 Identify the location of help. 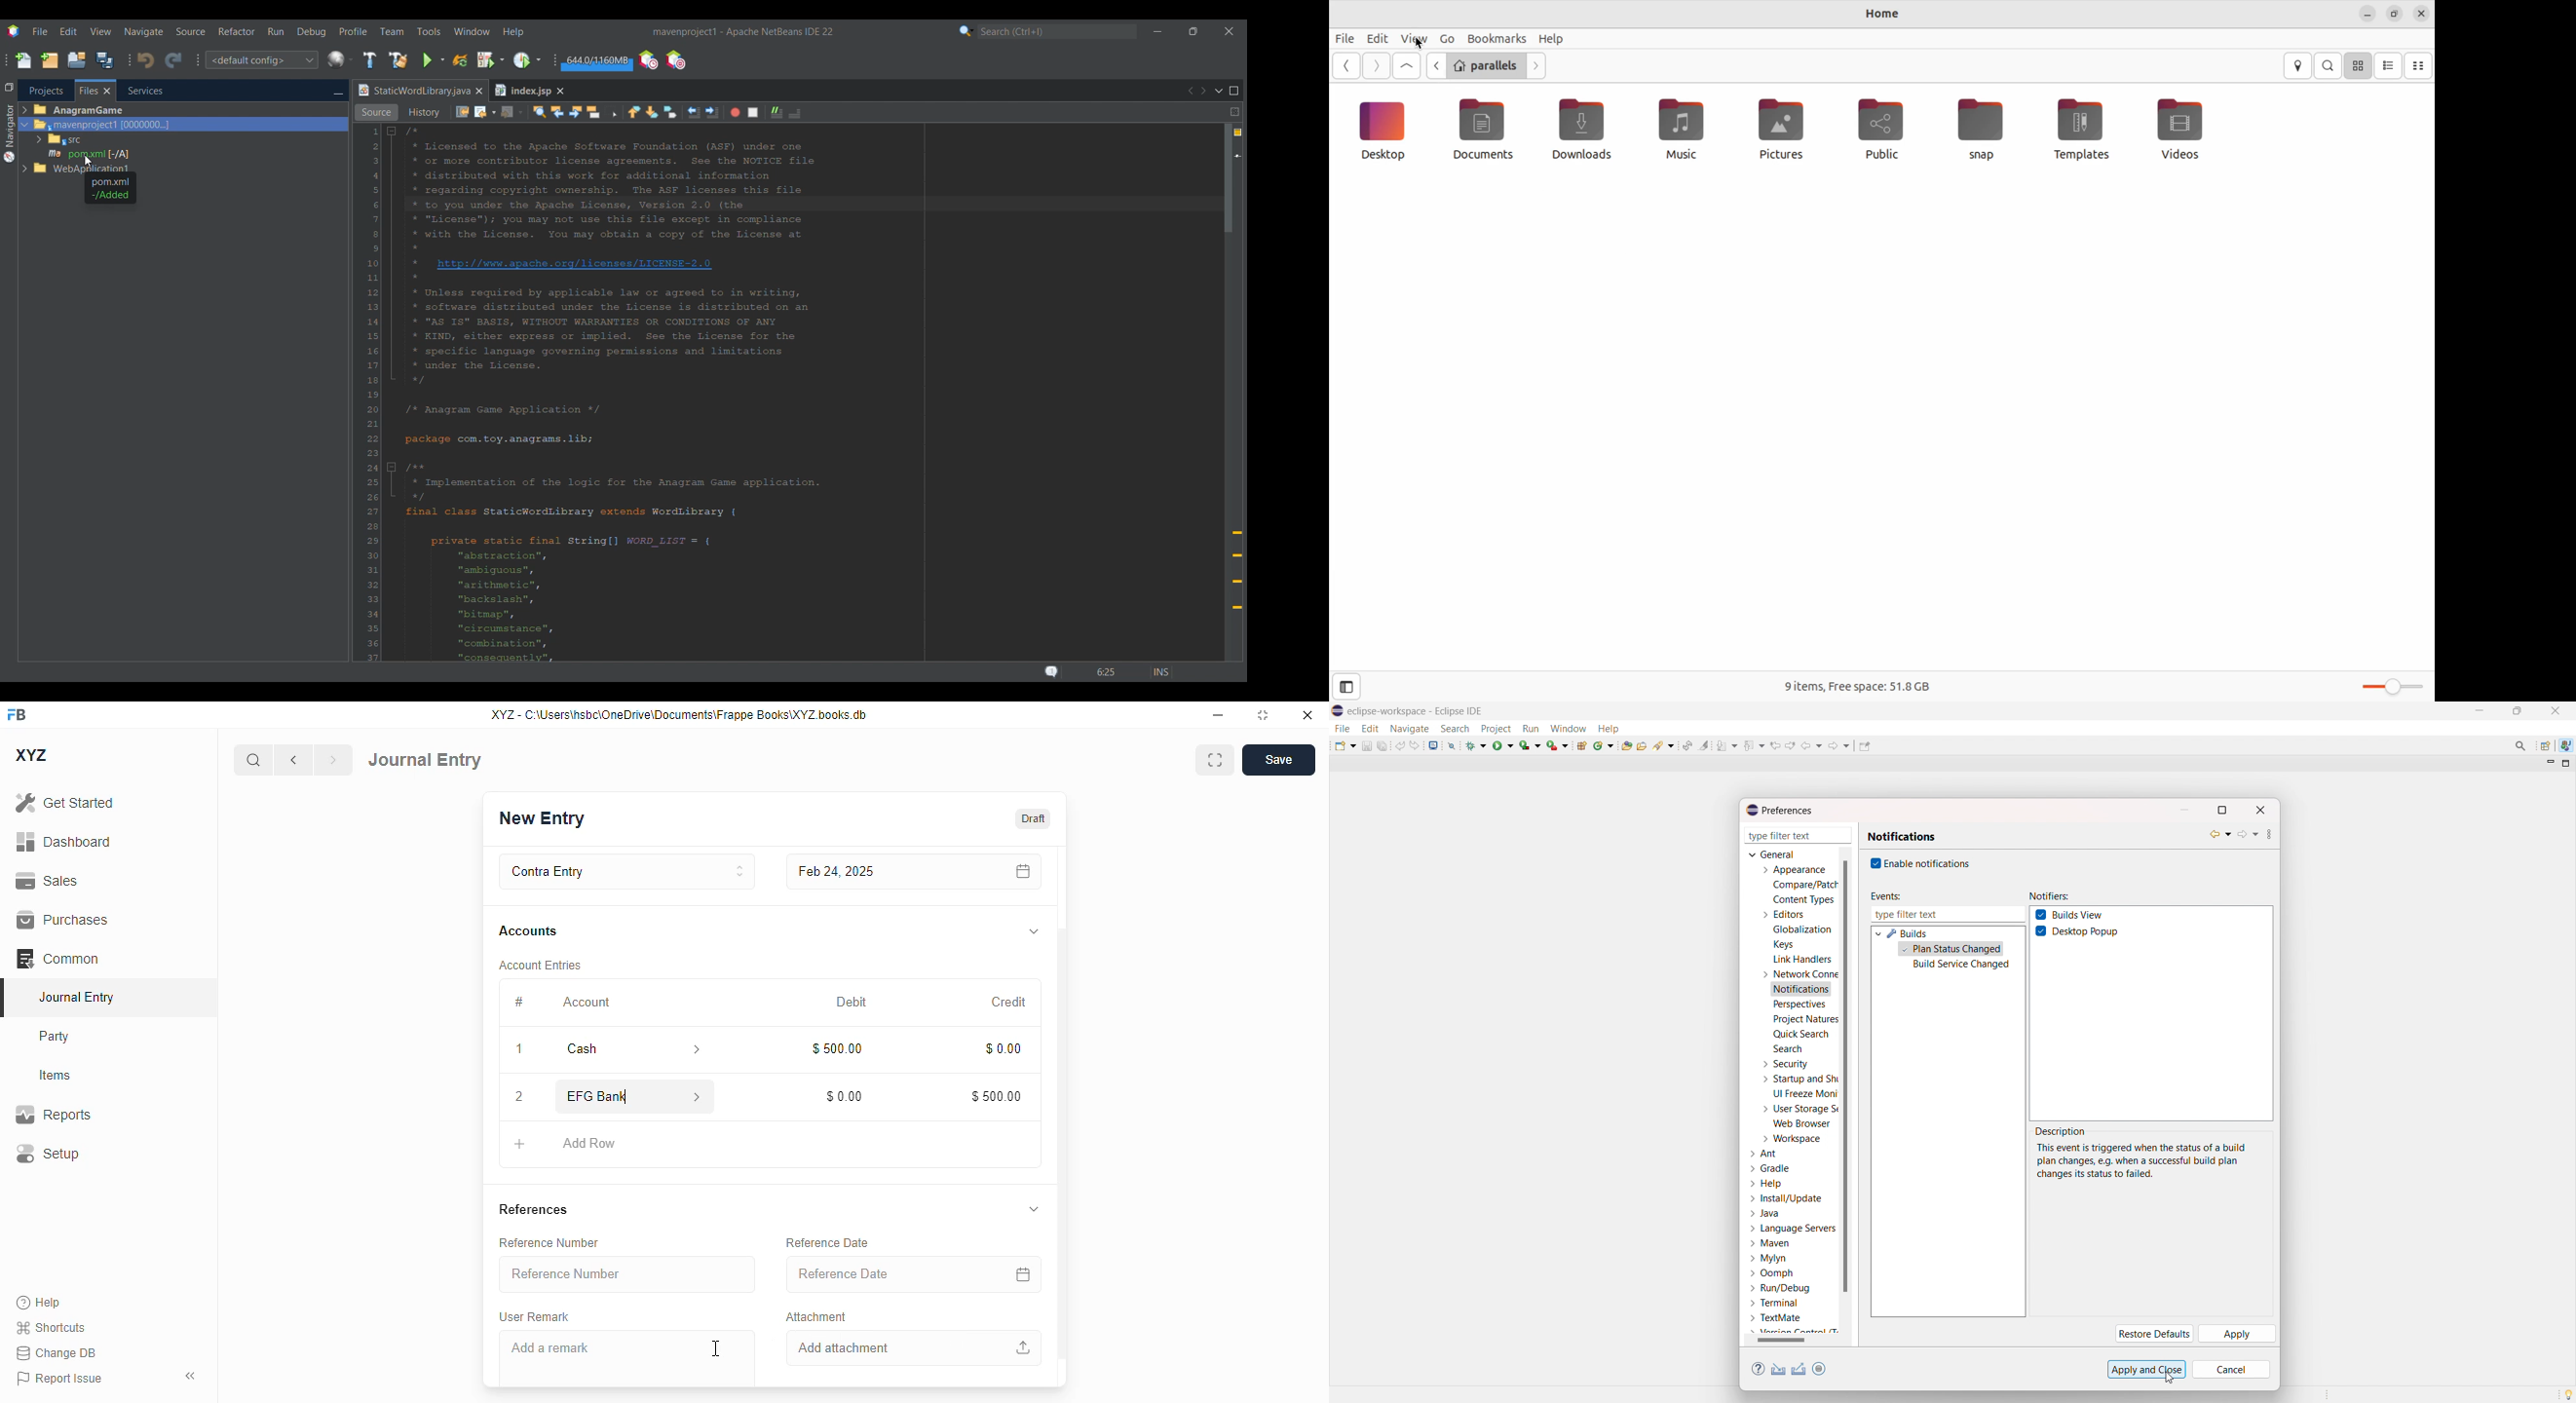
(39, 1303).